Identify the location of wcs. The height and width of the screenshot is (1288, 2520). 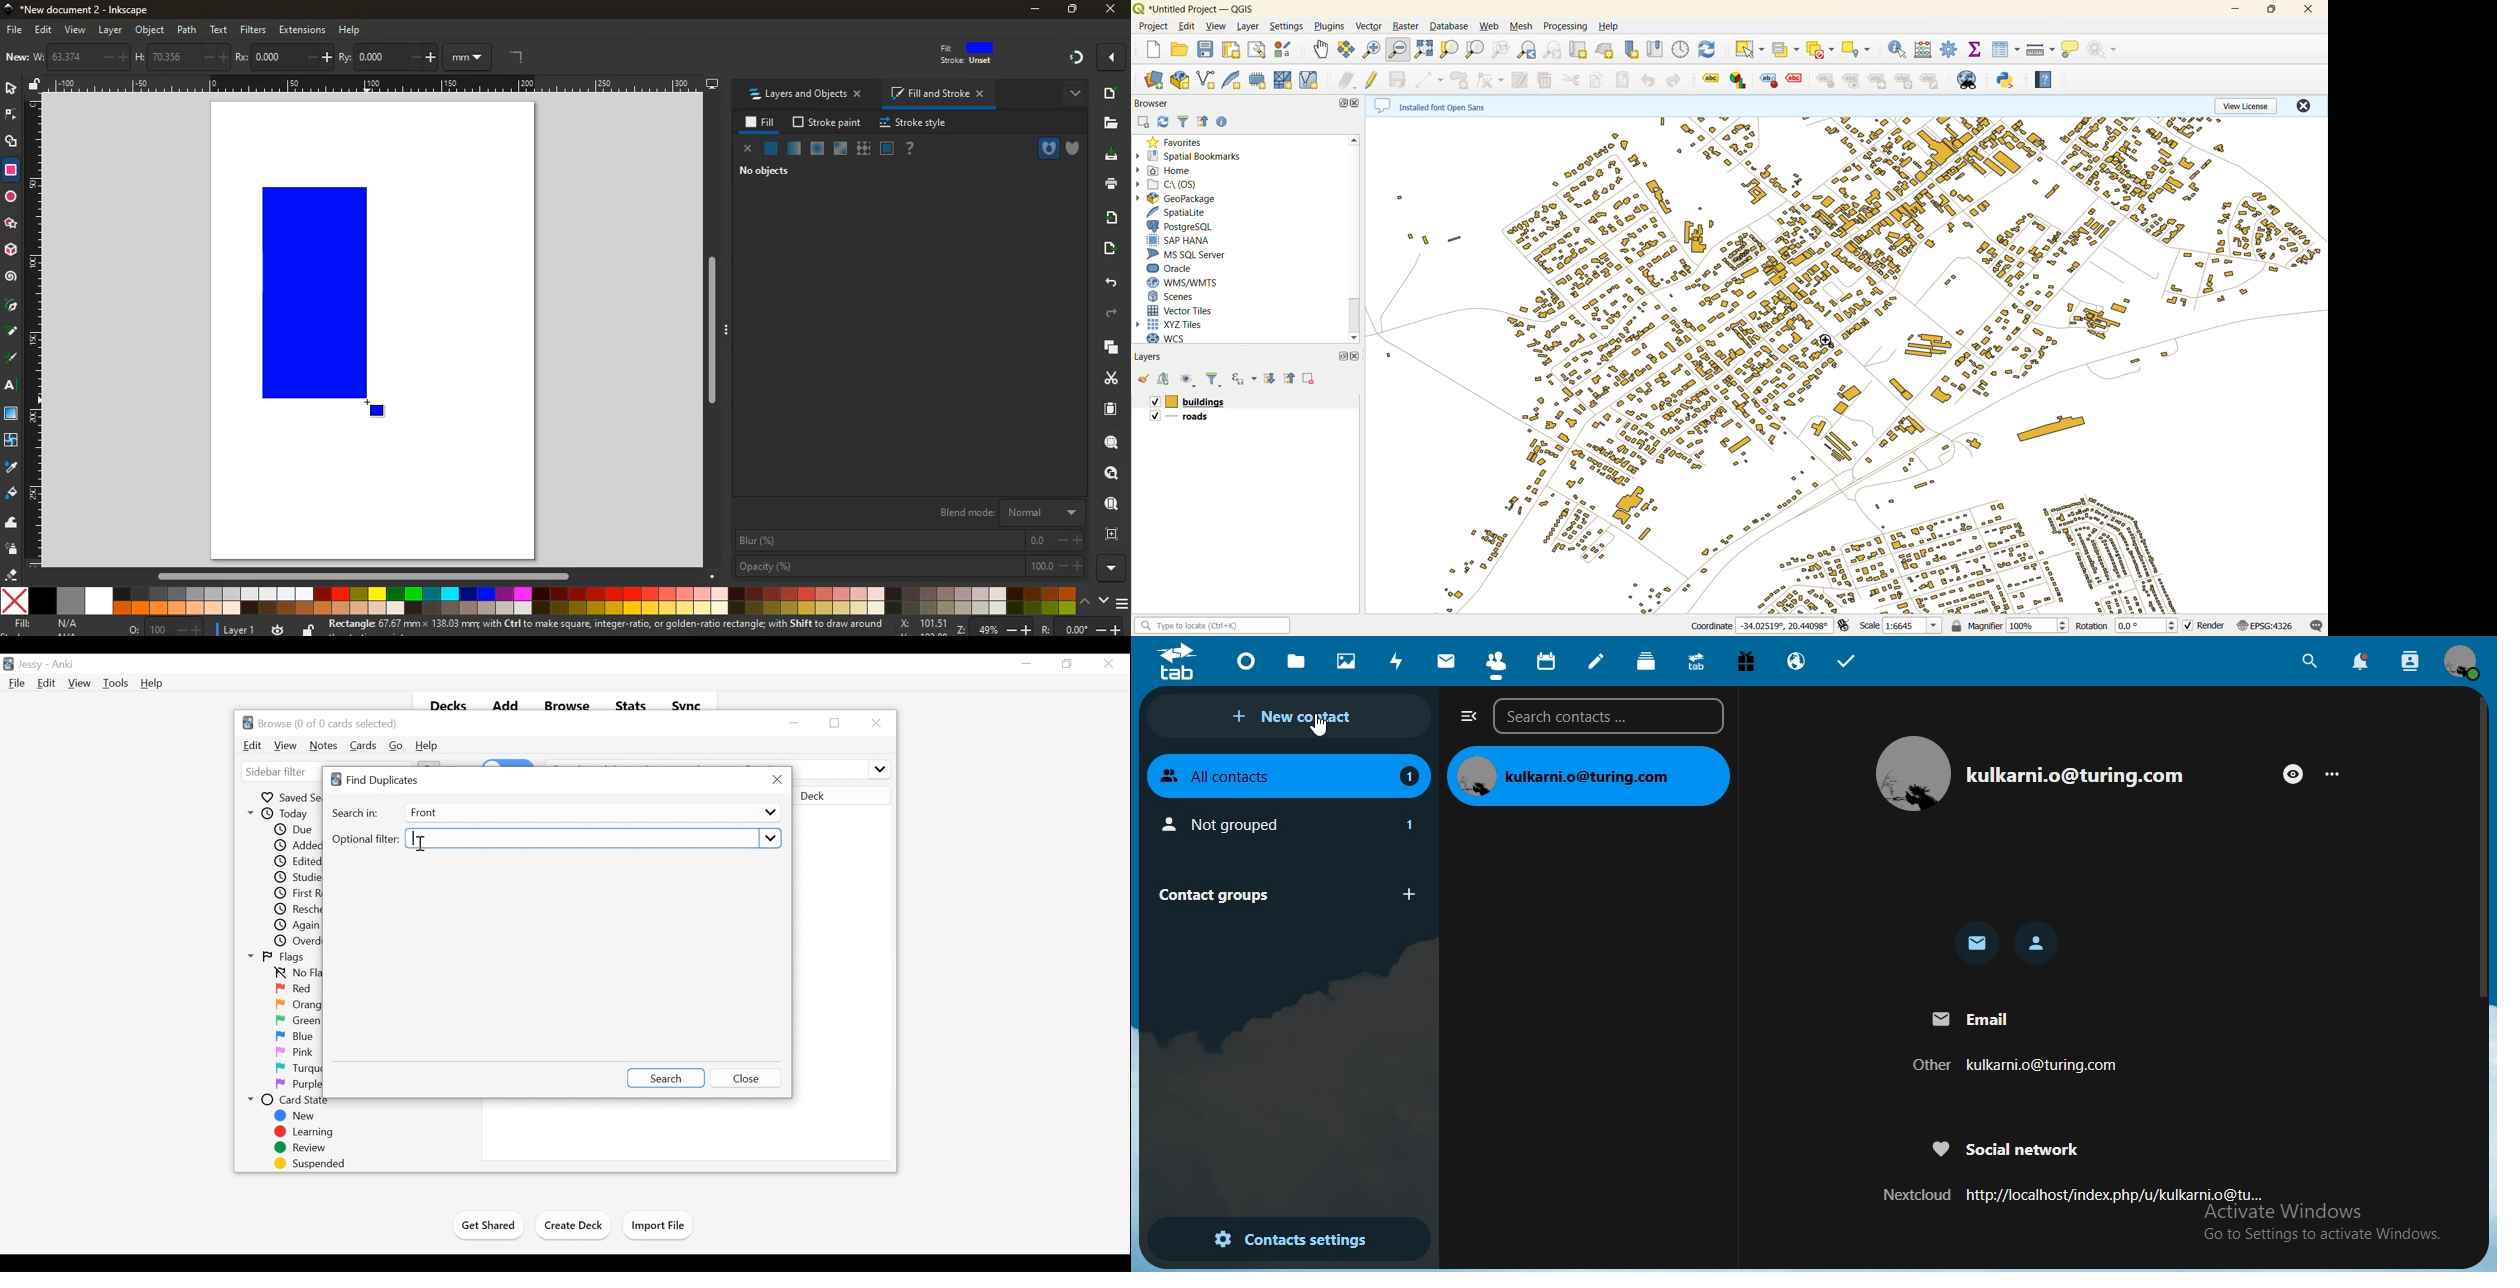
(1167, 340).